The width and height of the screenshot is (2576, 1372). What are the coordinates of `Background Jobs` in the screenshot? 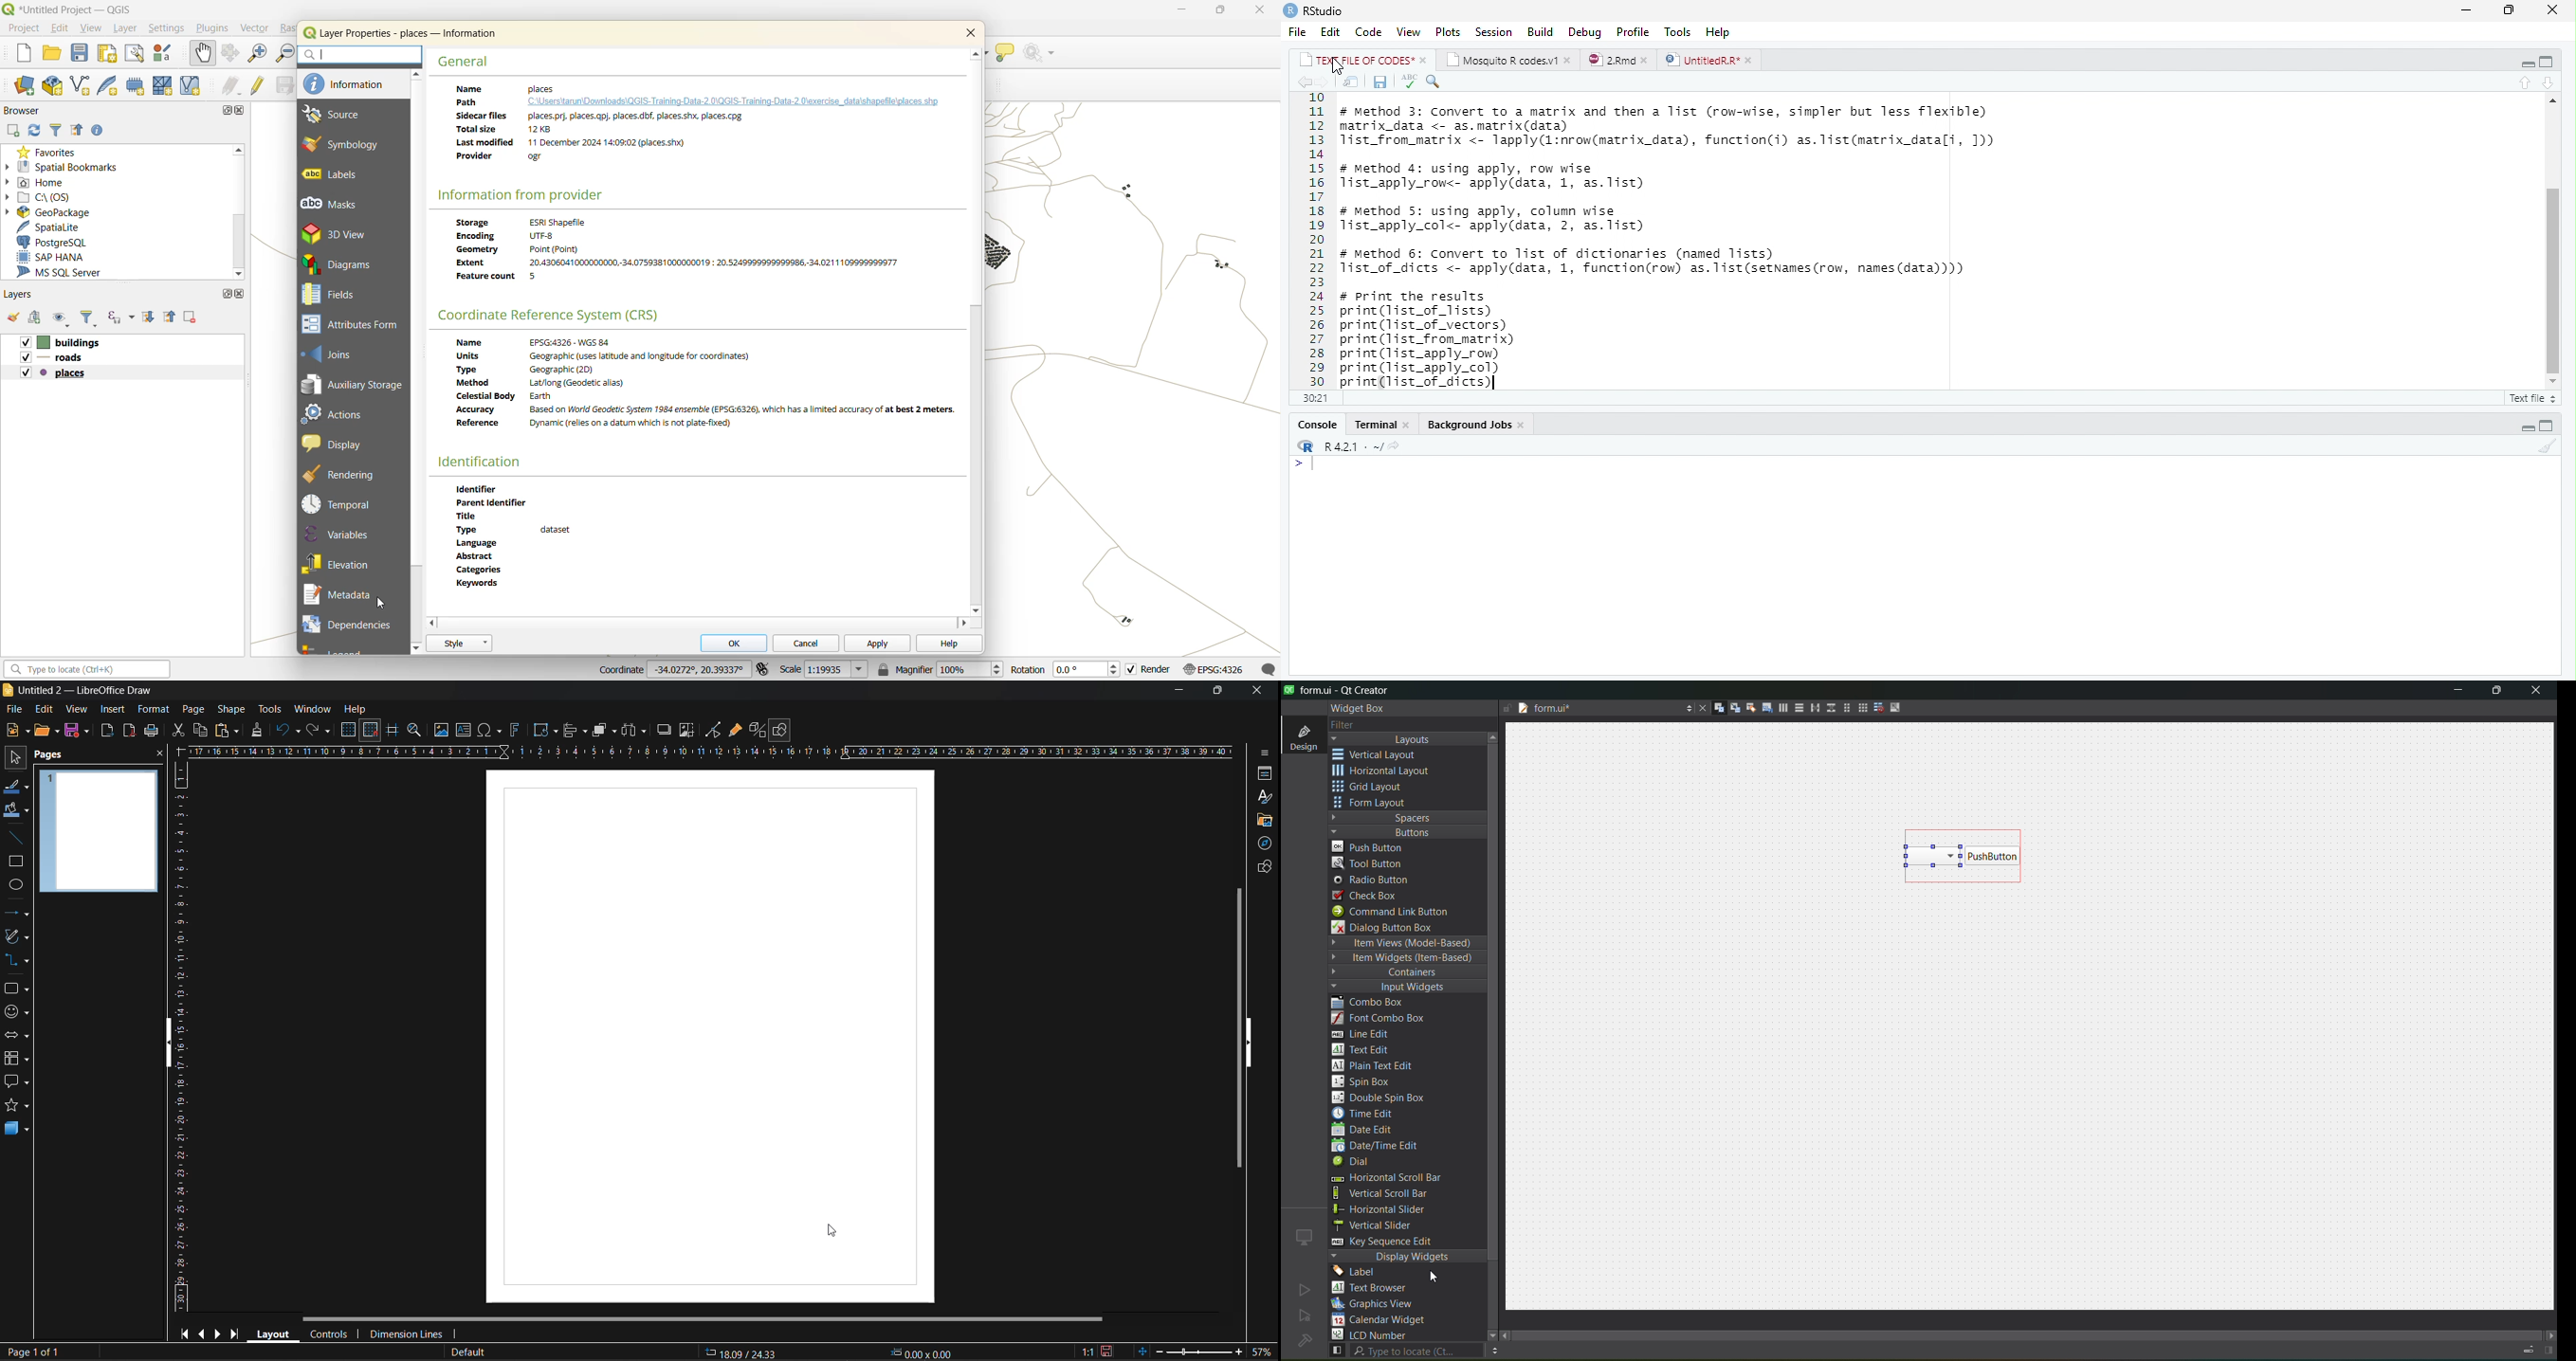 It's located at (1476, 425).